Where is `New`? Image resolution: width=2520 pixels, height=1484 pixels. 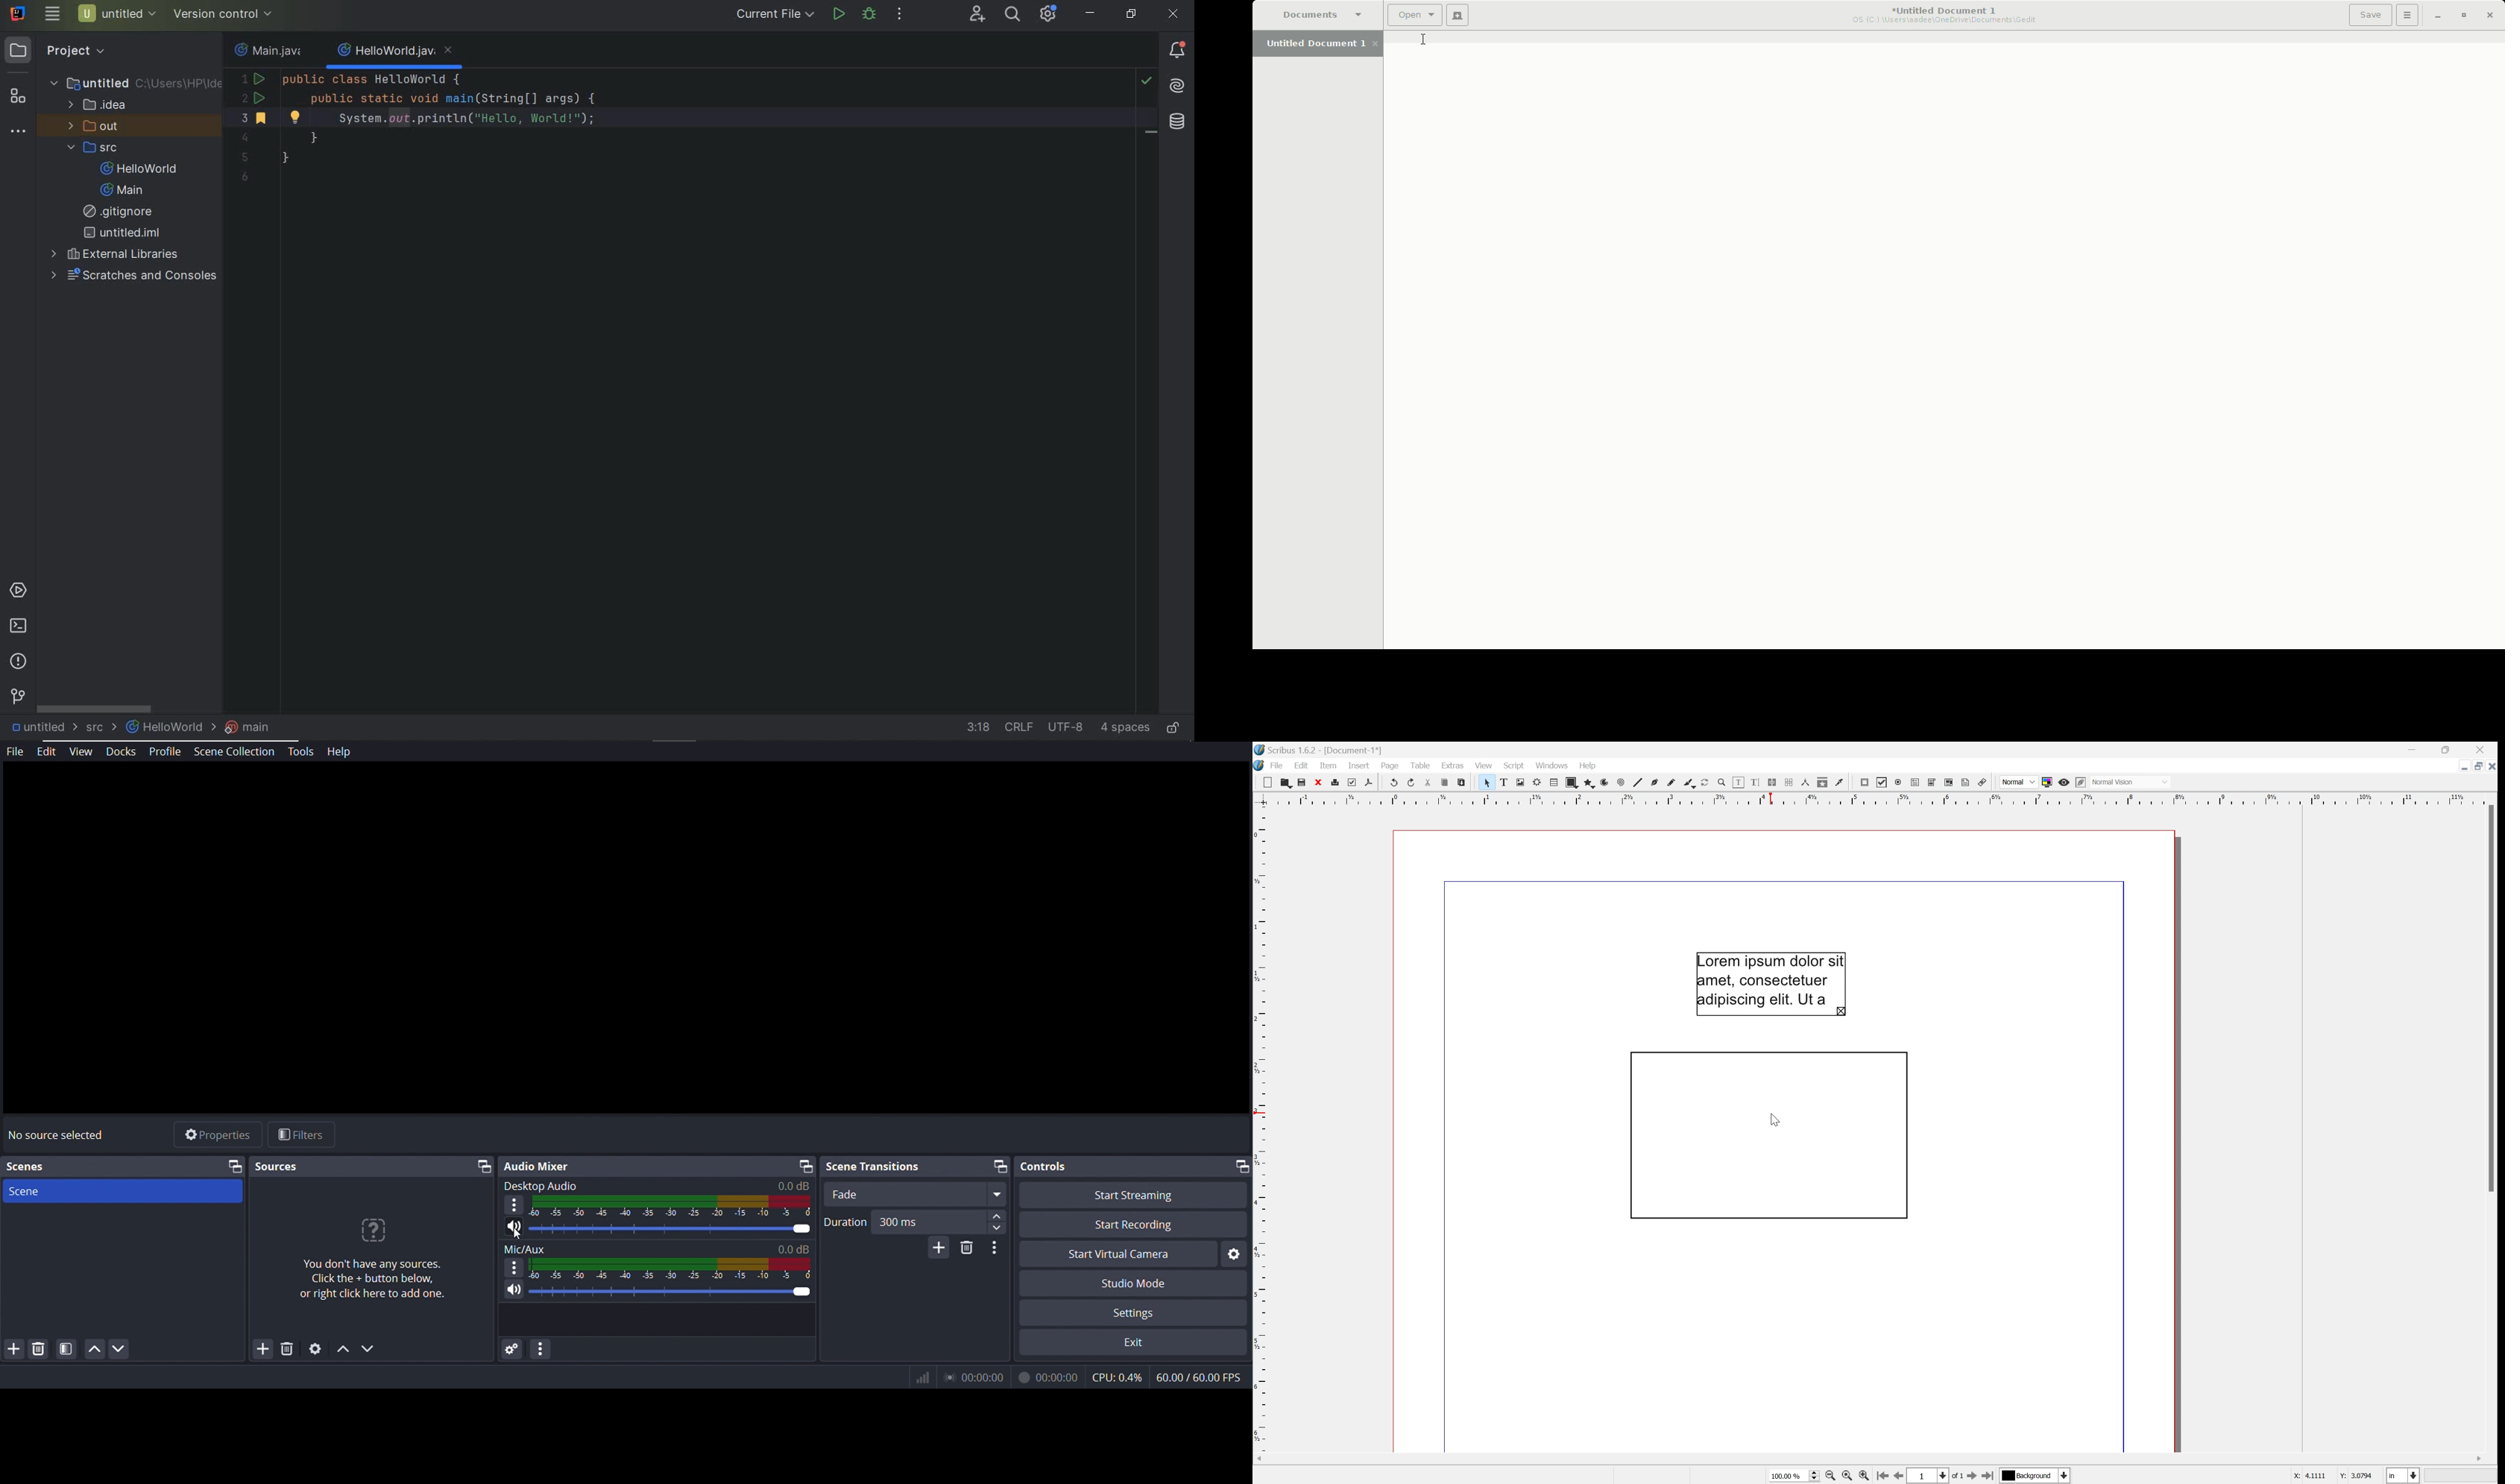 New is located at coordinates (1458, 16).